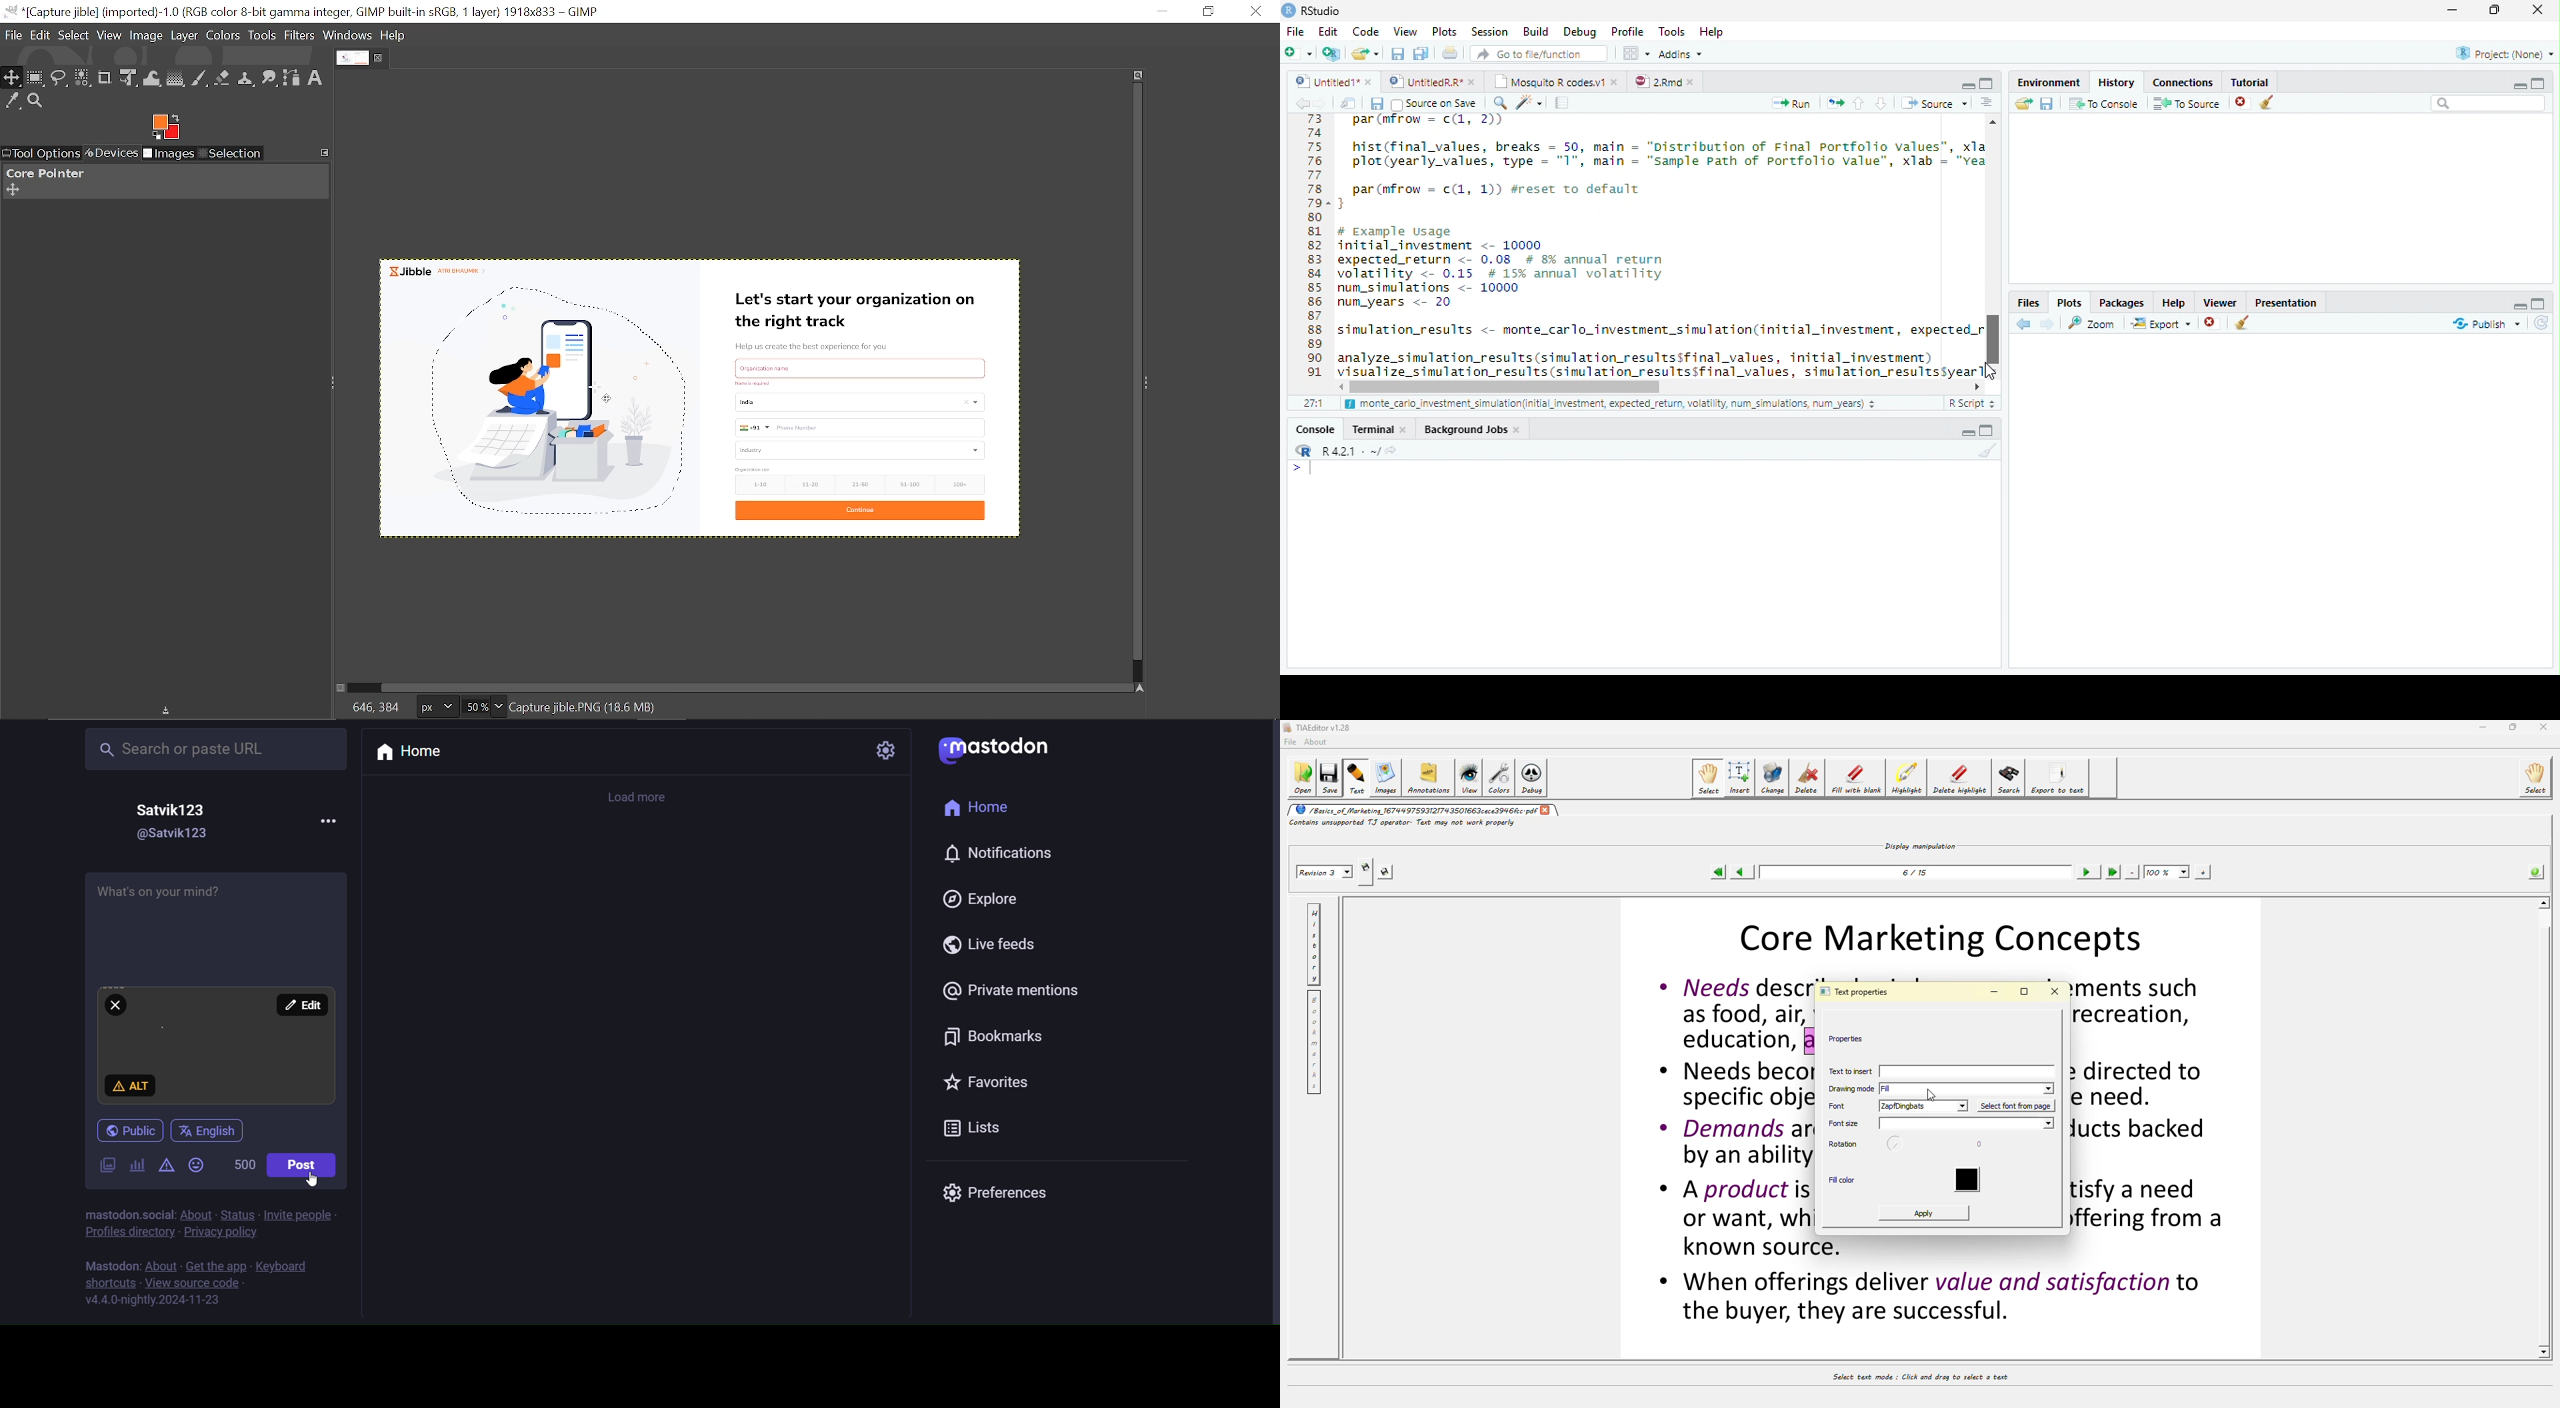  What do you see at coordinates (2542, 324) in the screenshot?
I see `Refresh List` at bounding box center [2542, 324].